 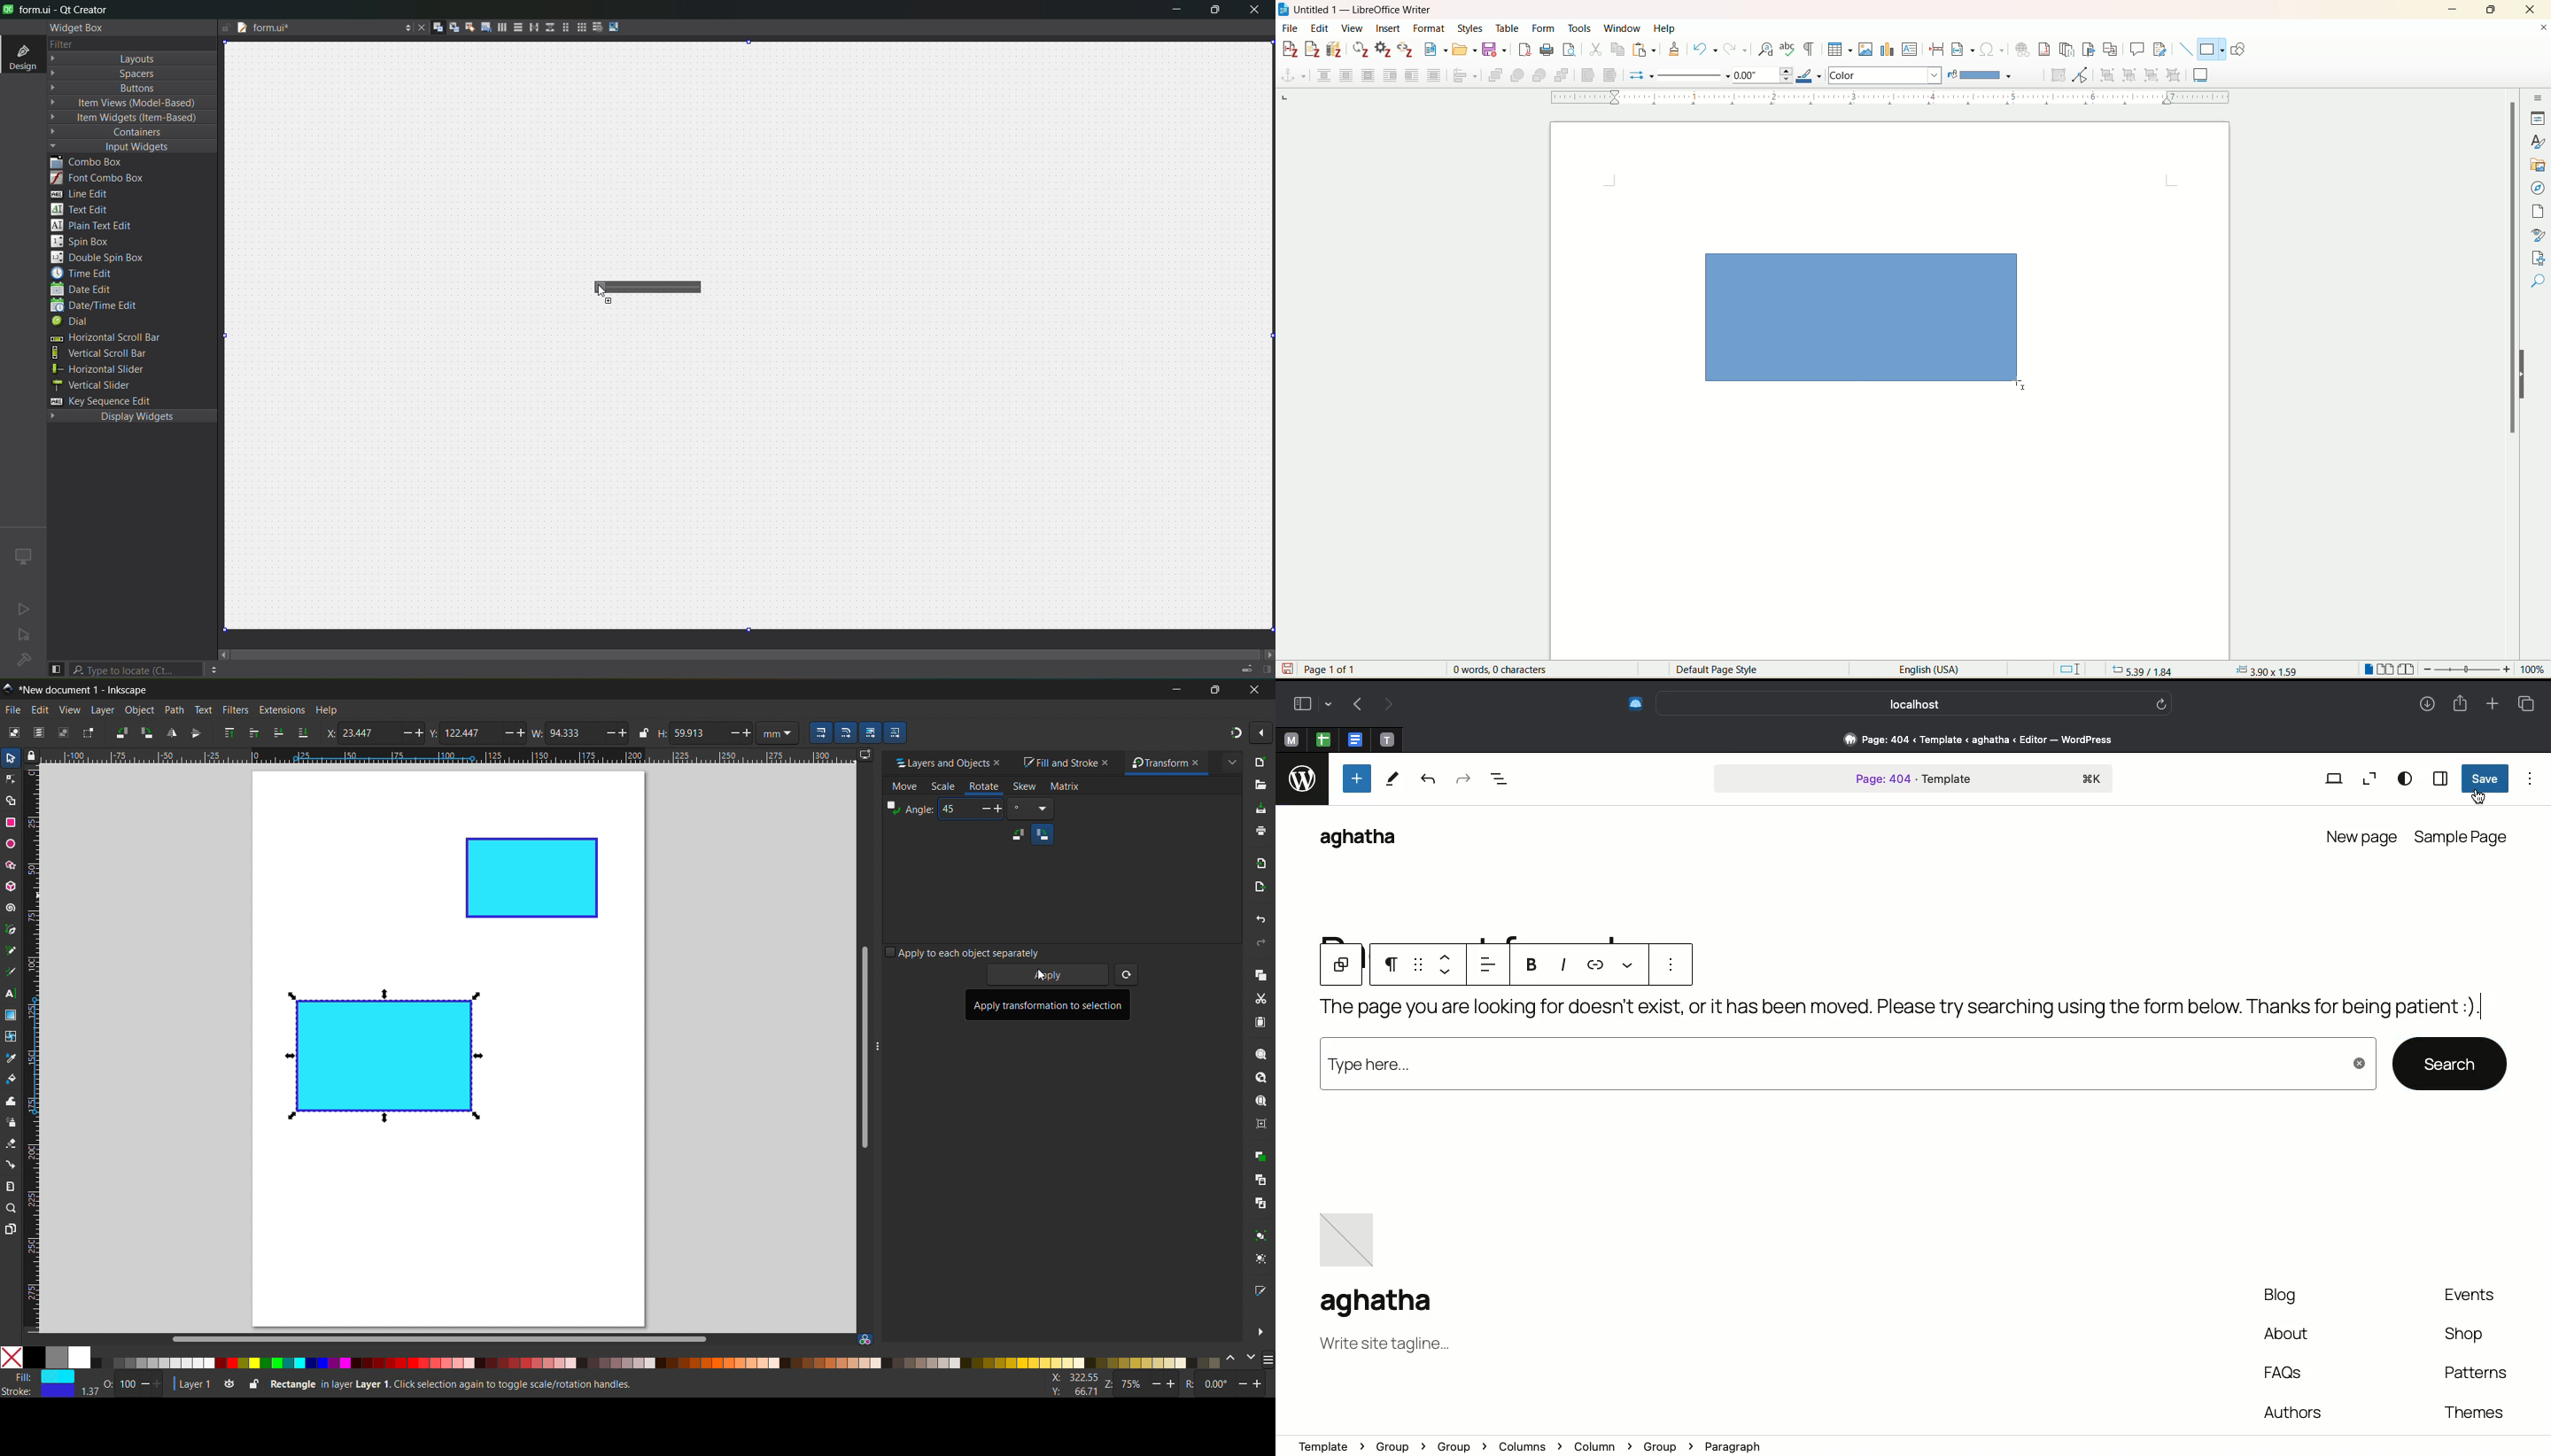 I want to click on font combo box, so click(x=98, y=177).